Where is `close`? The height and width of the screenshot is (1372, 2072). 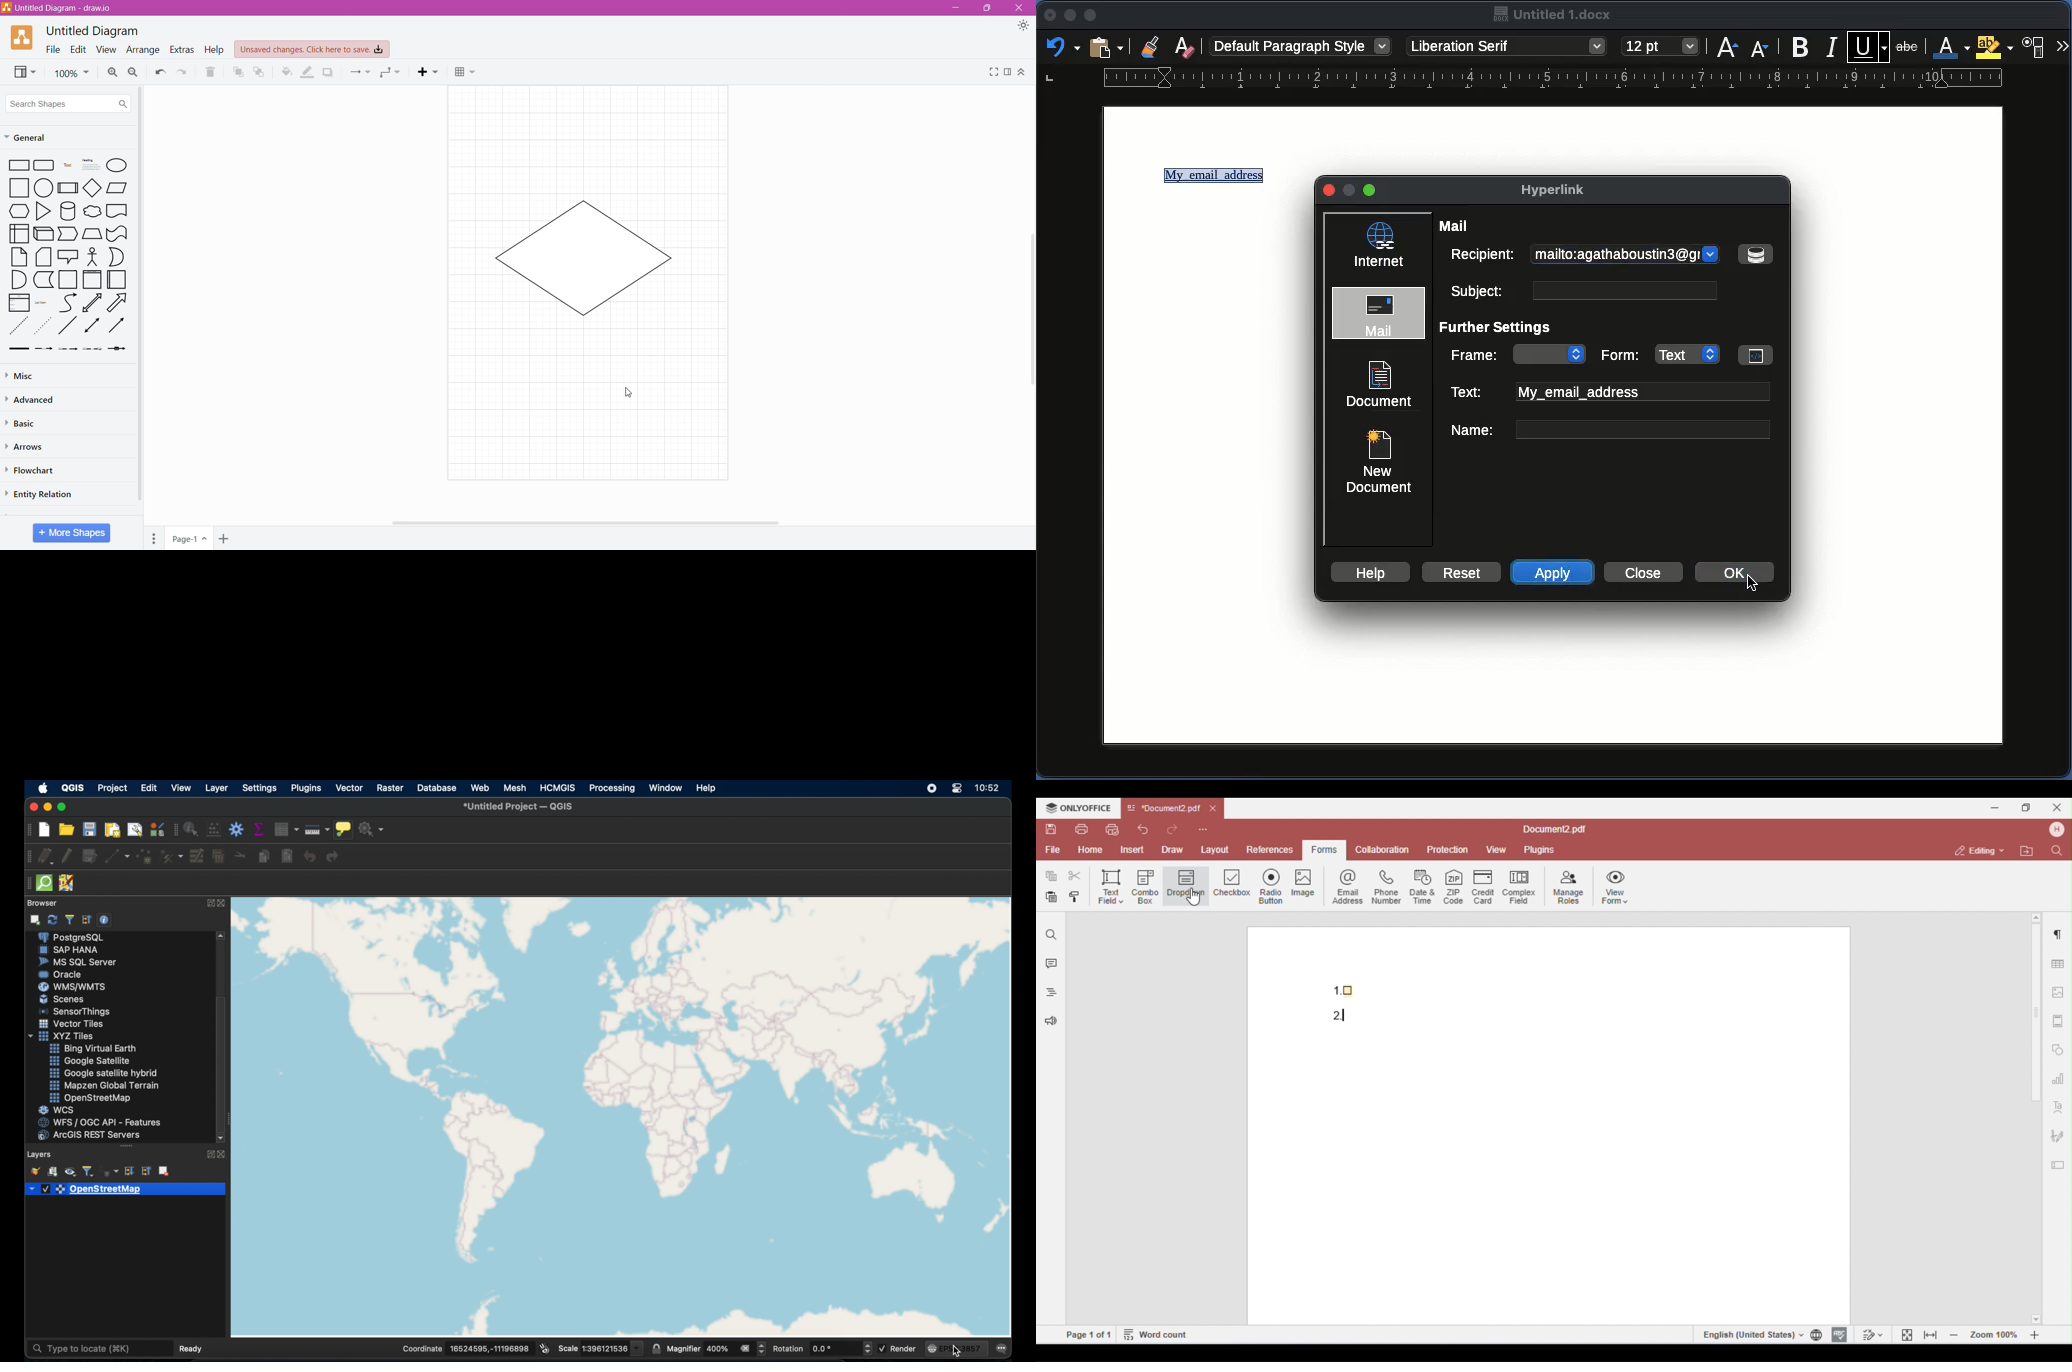 close is located at coordinates (32, 806).